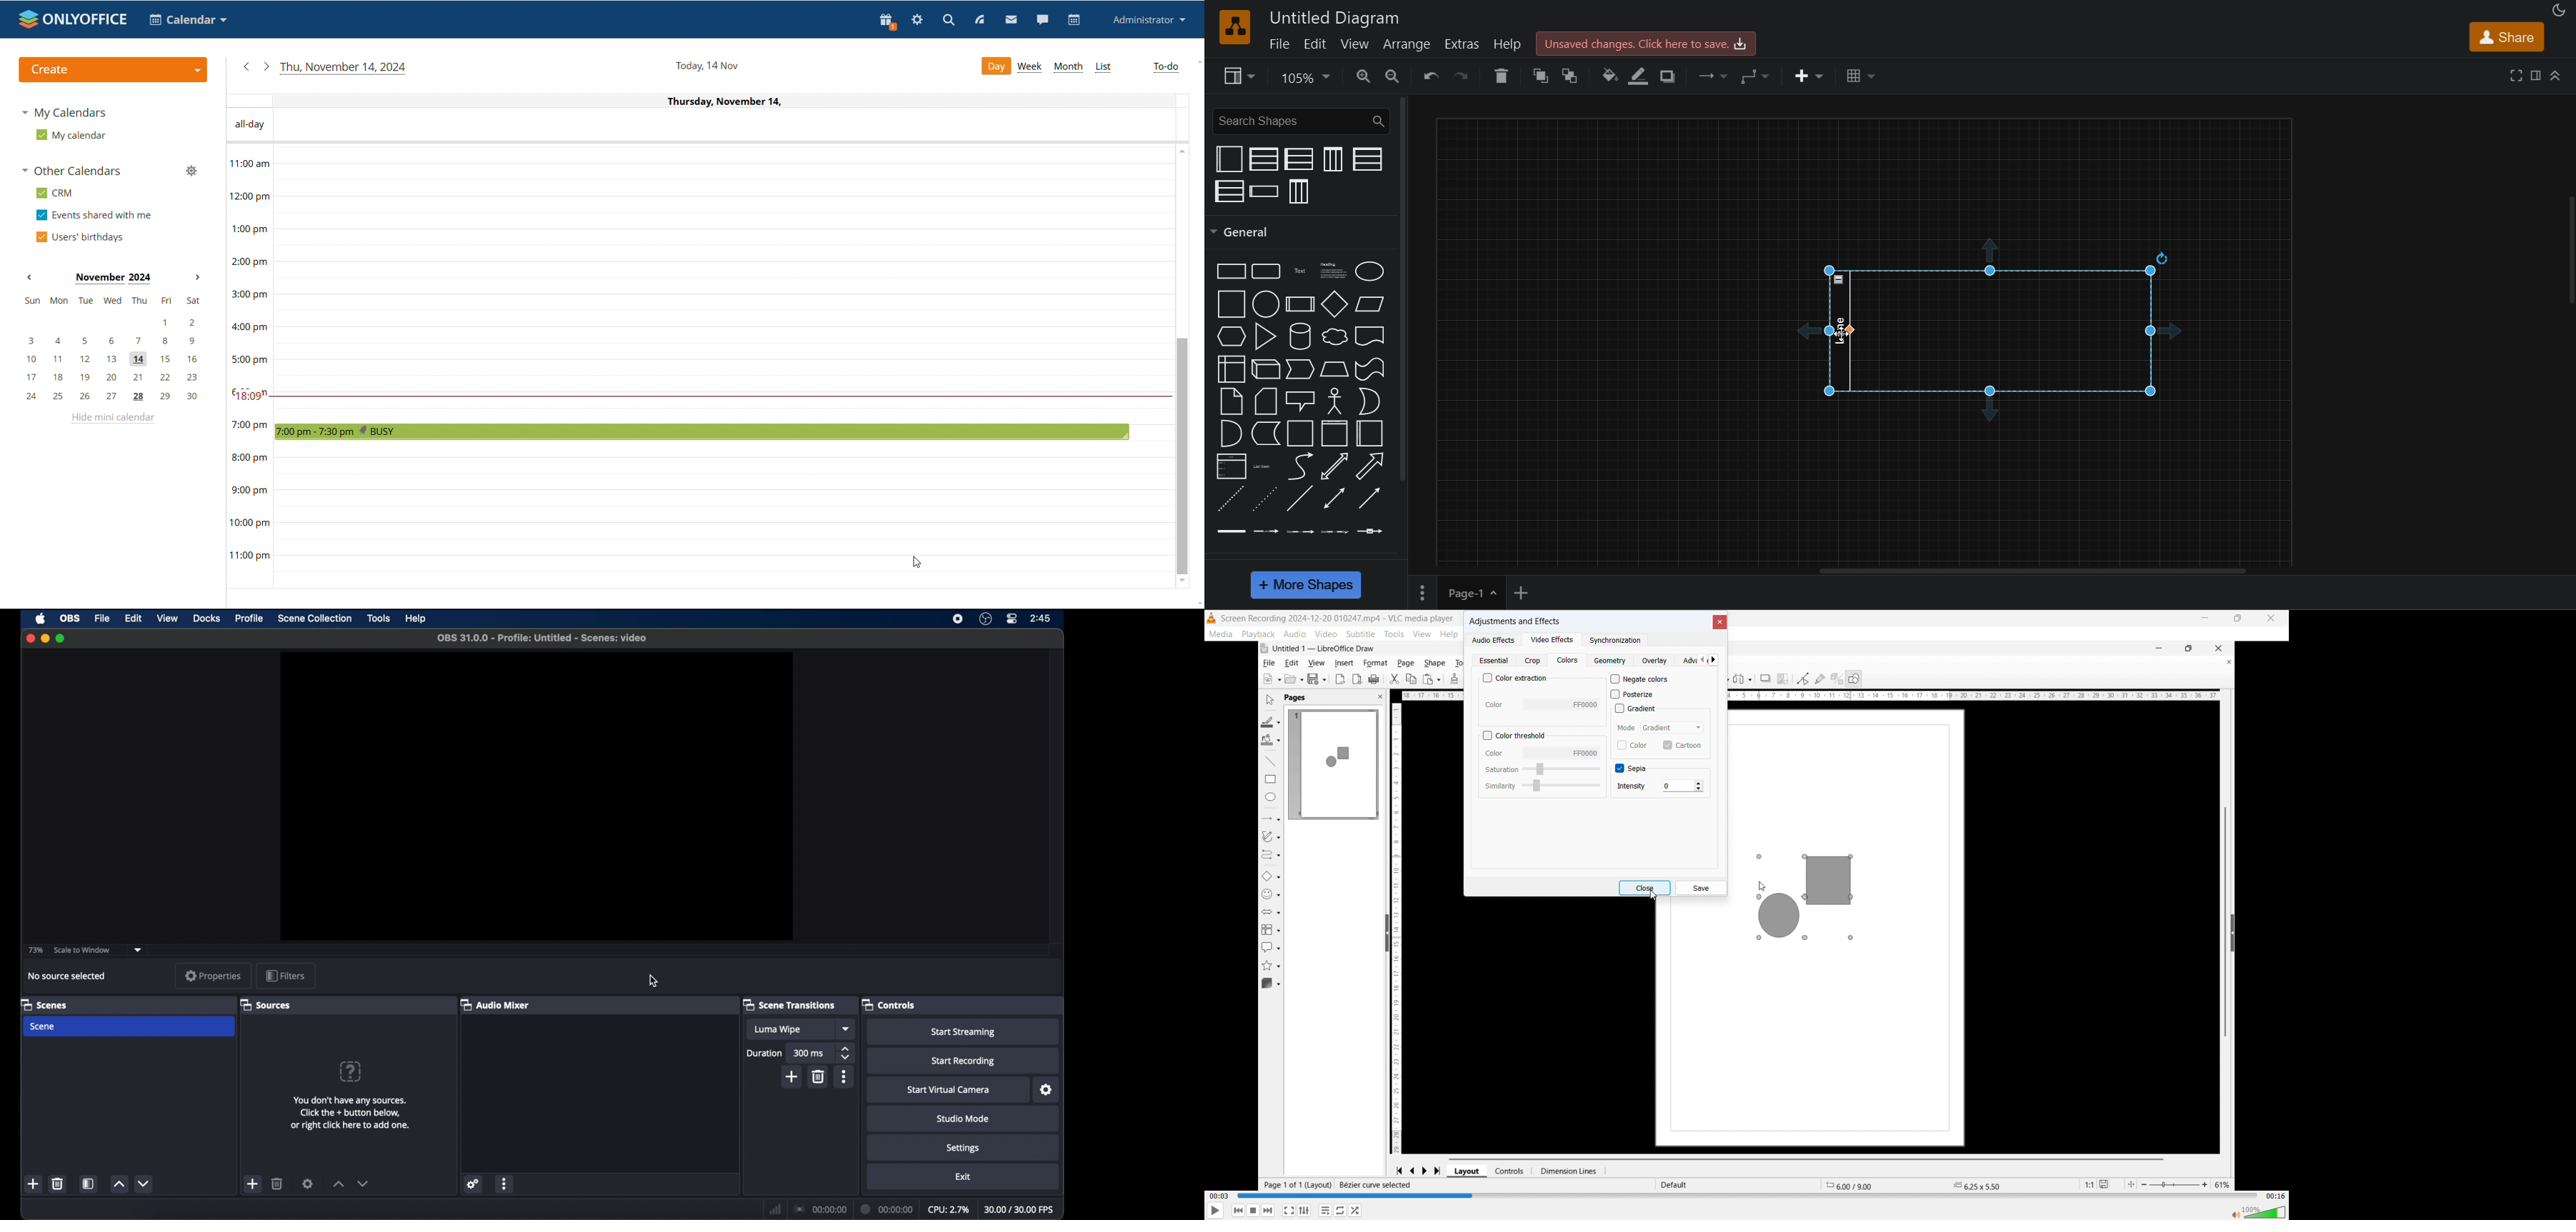  What do you see at coordinates (1368, 336) in the screenshot?
I see `document` at bounding box center [1368, 336].